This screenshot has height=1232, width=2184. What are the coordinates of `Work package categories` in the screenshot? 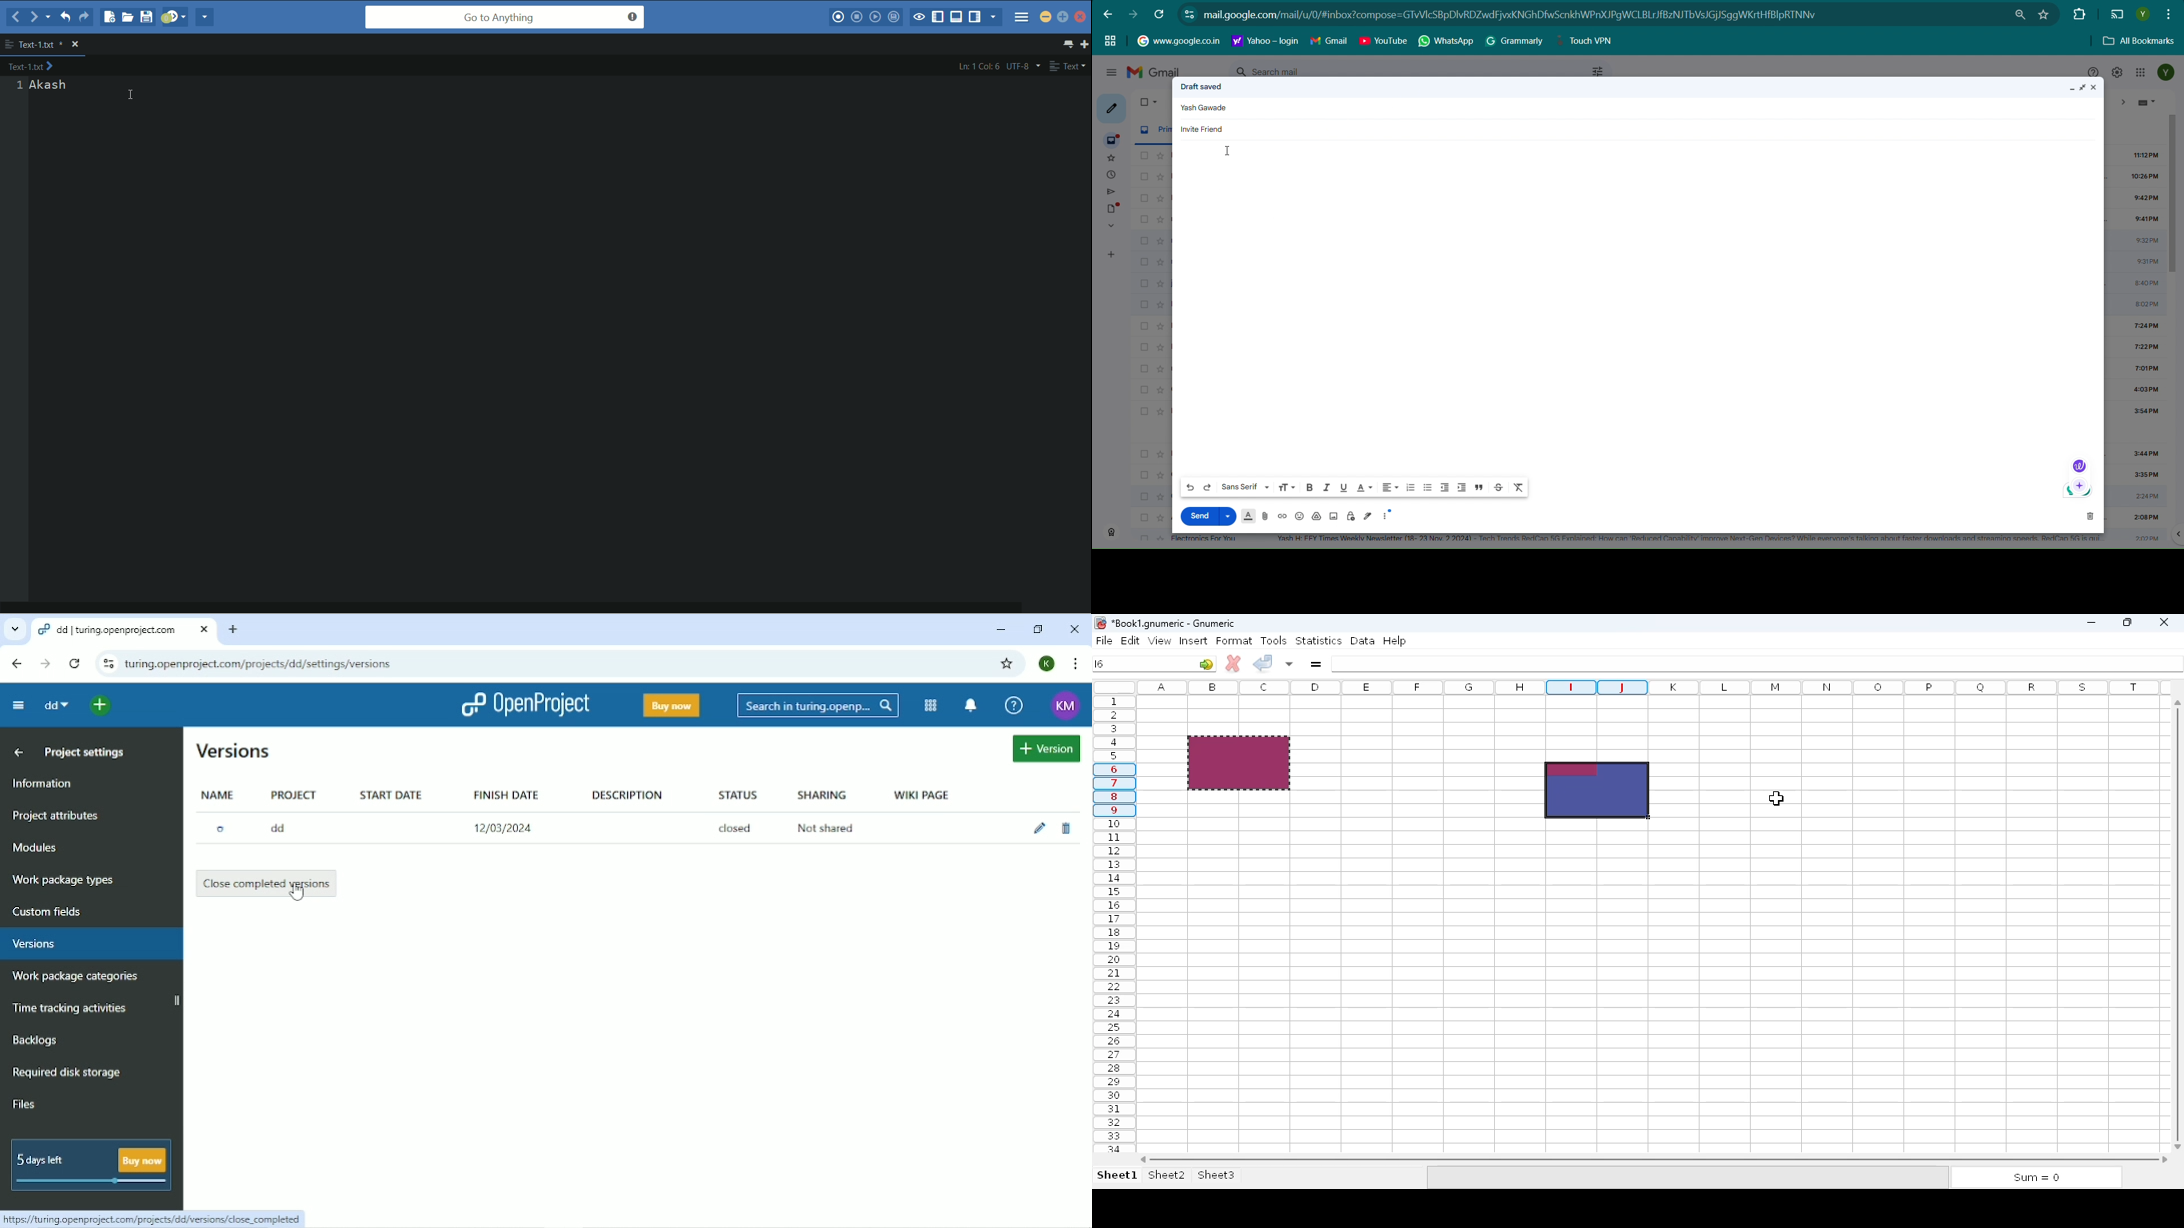 It's located at (76, 978).